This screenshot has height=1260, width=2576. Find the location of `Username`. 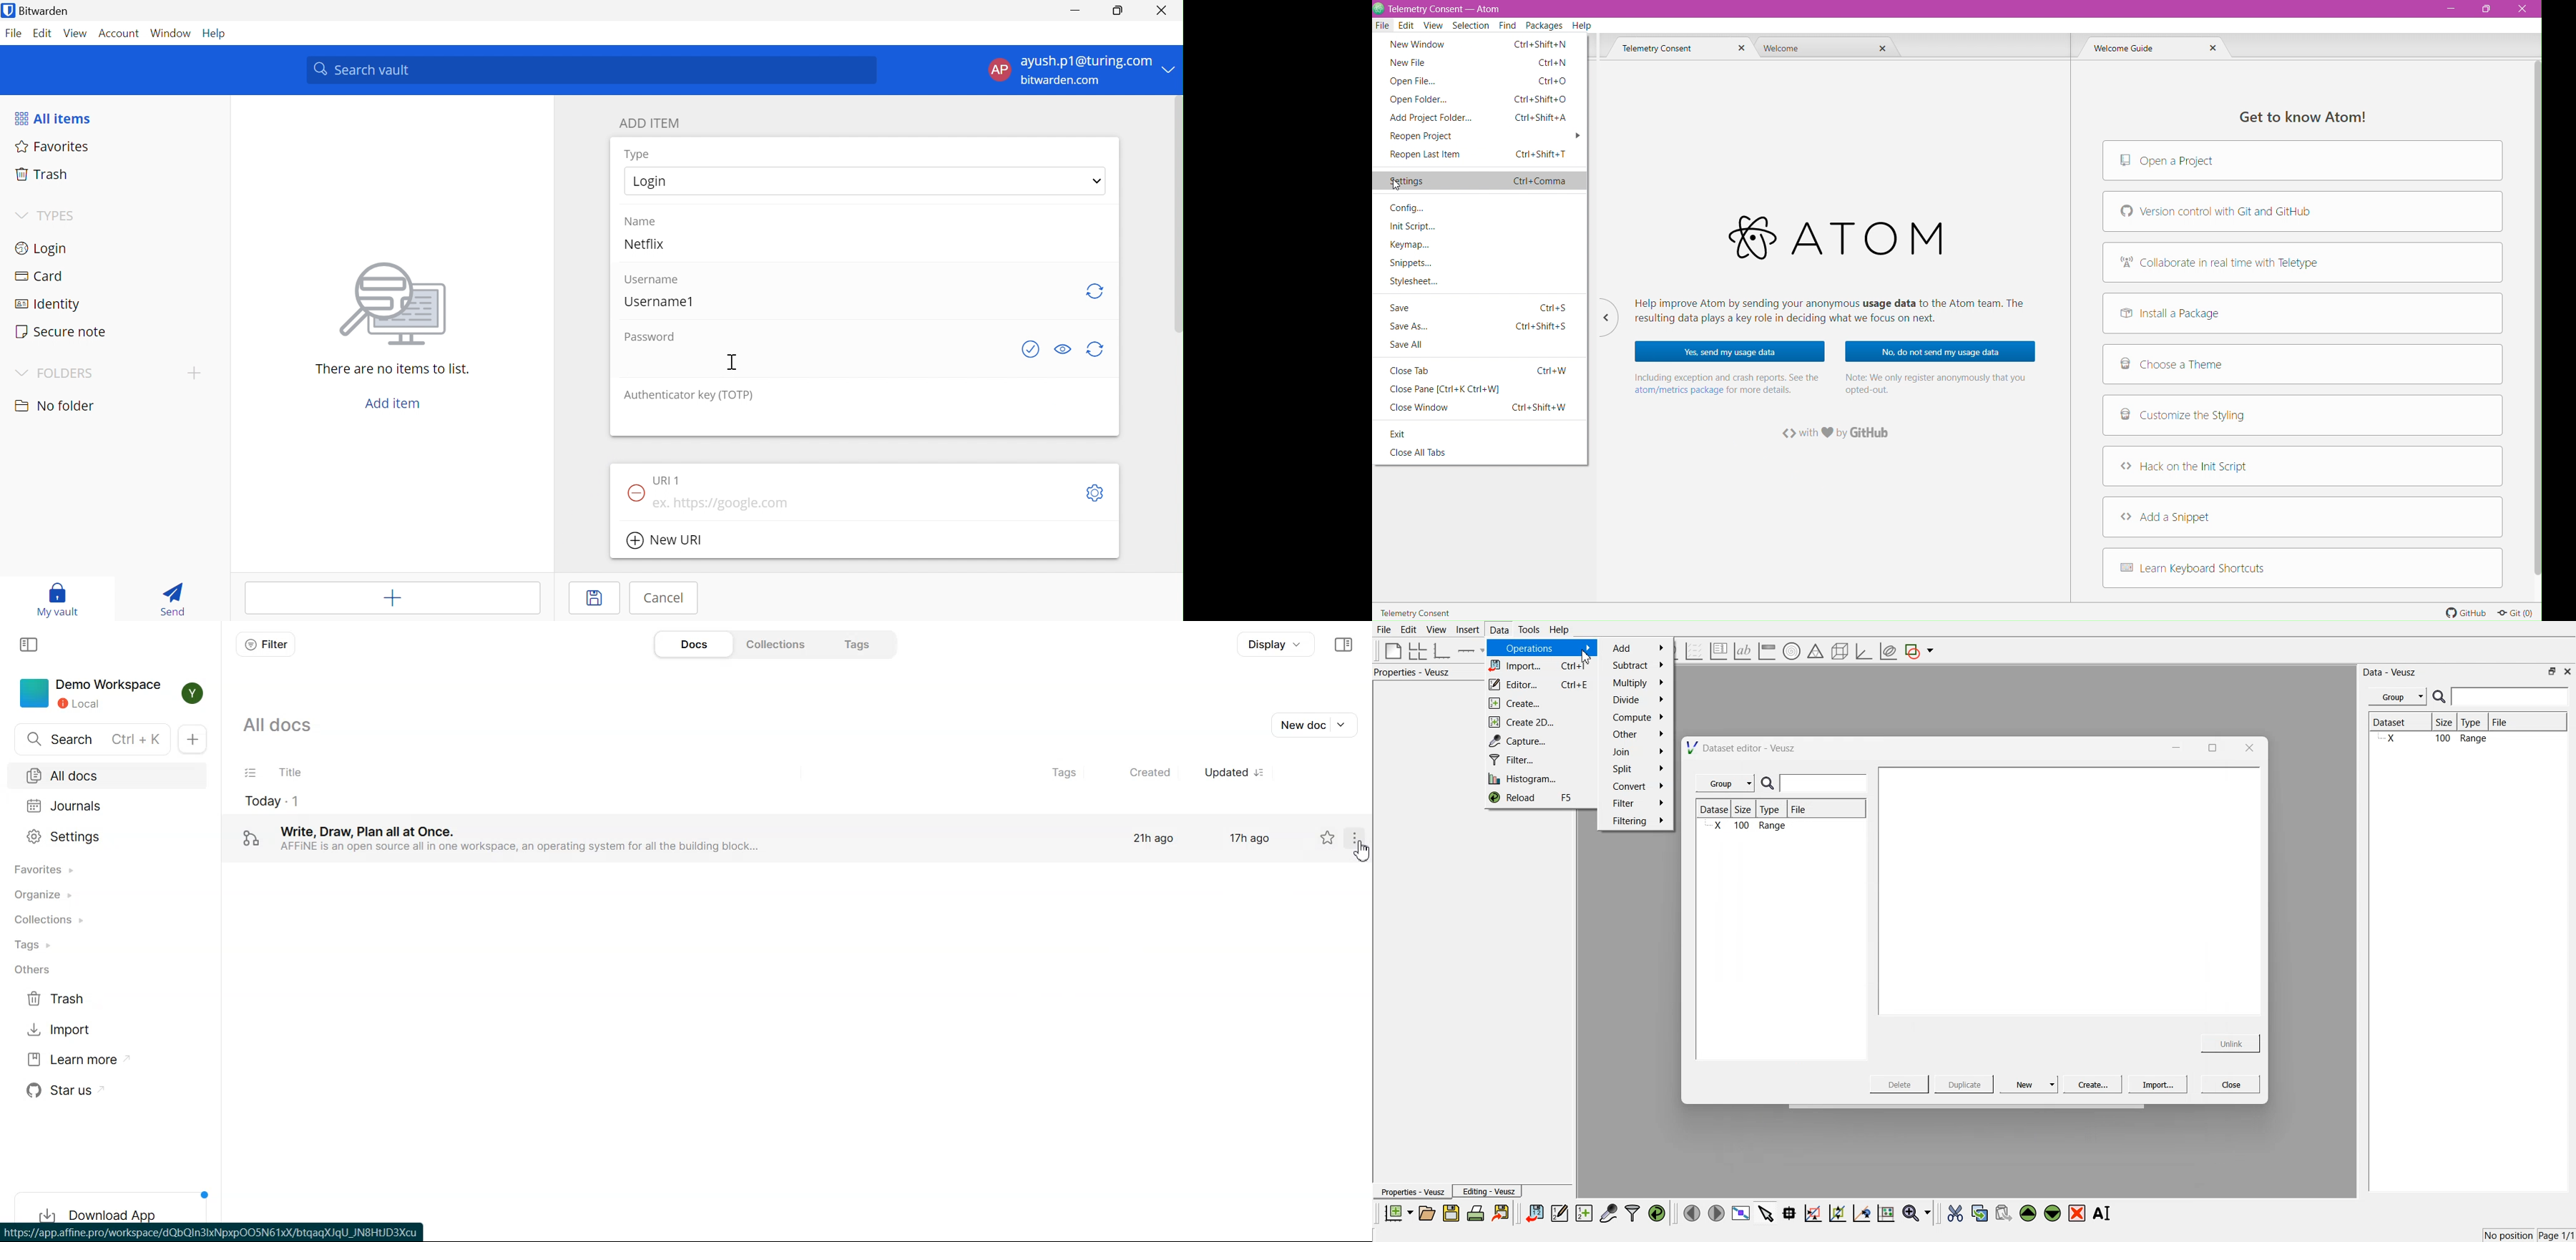

Username is located at coordinates (652, 280).